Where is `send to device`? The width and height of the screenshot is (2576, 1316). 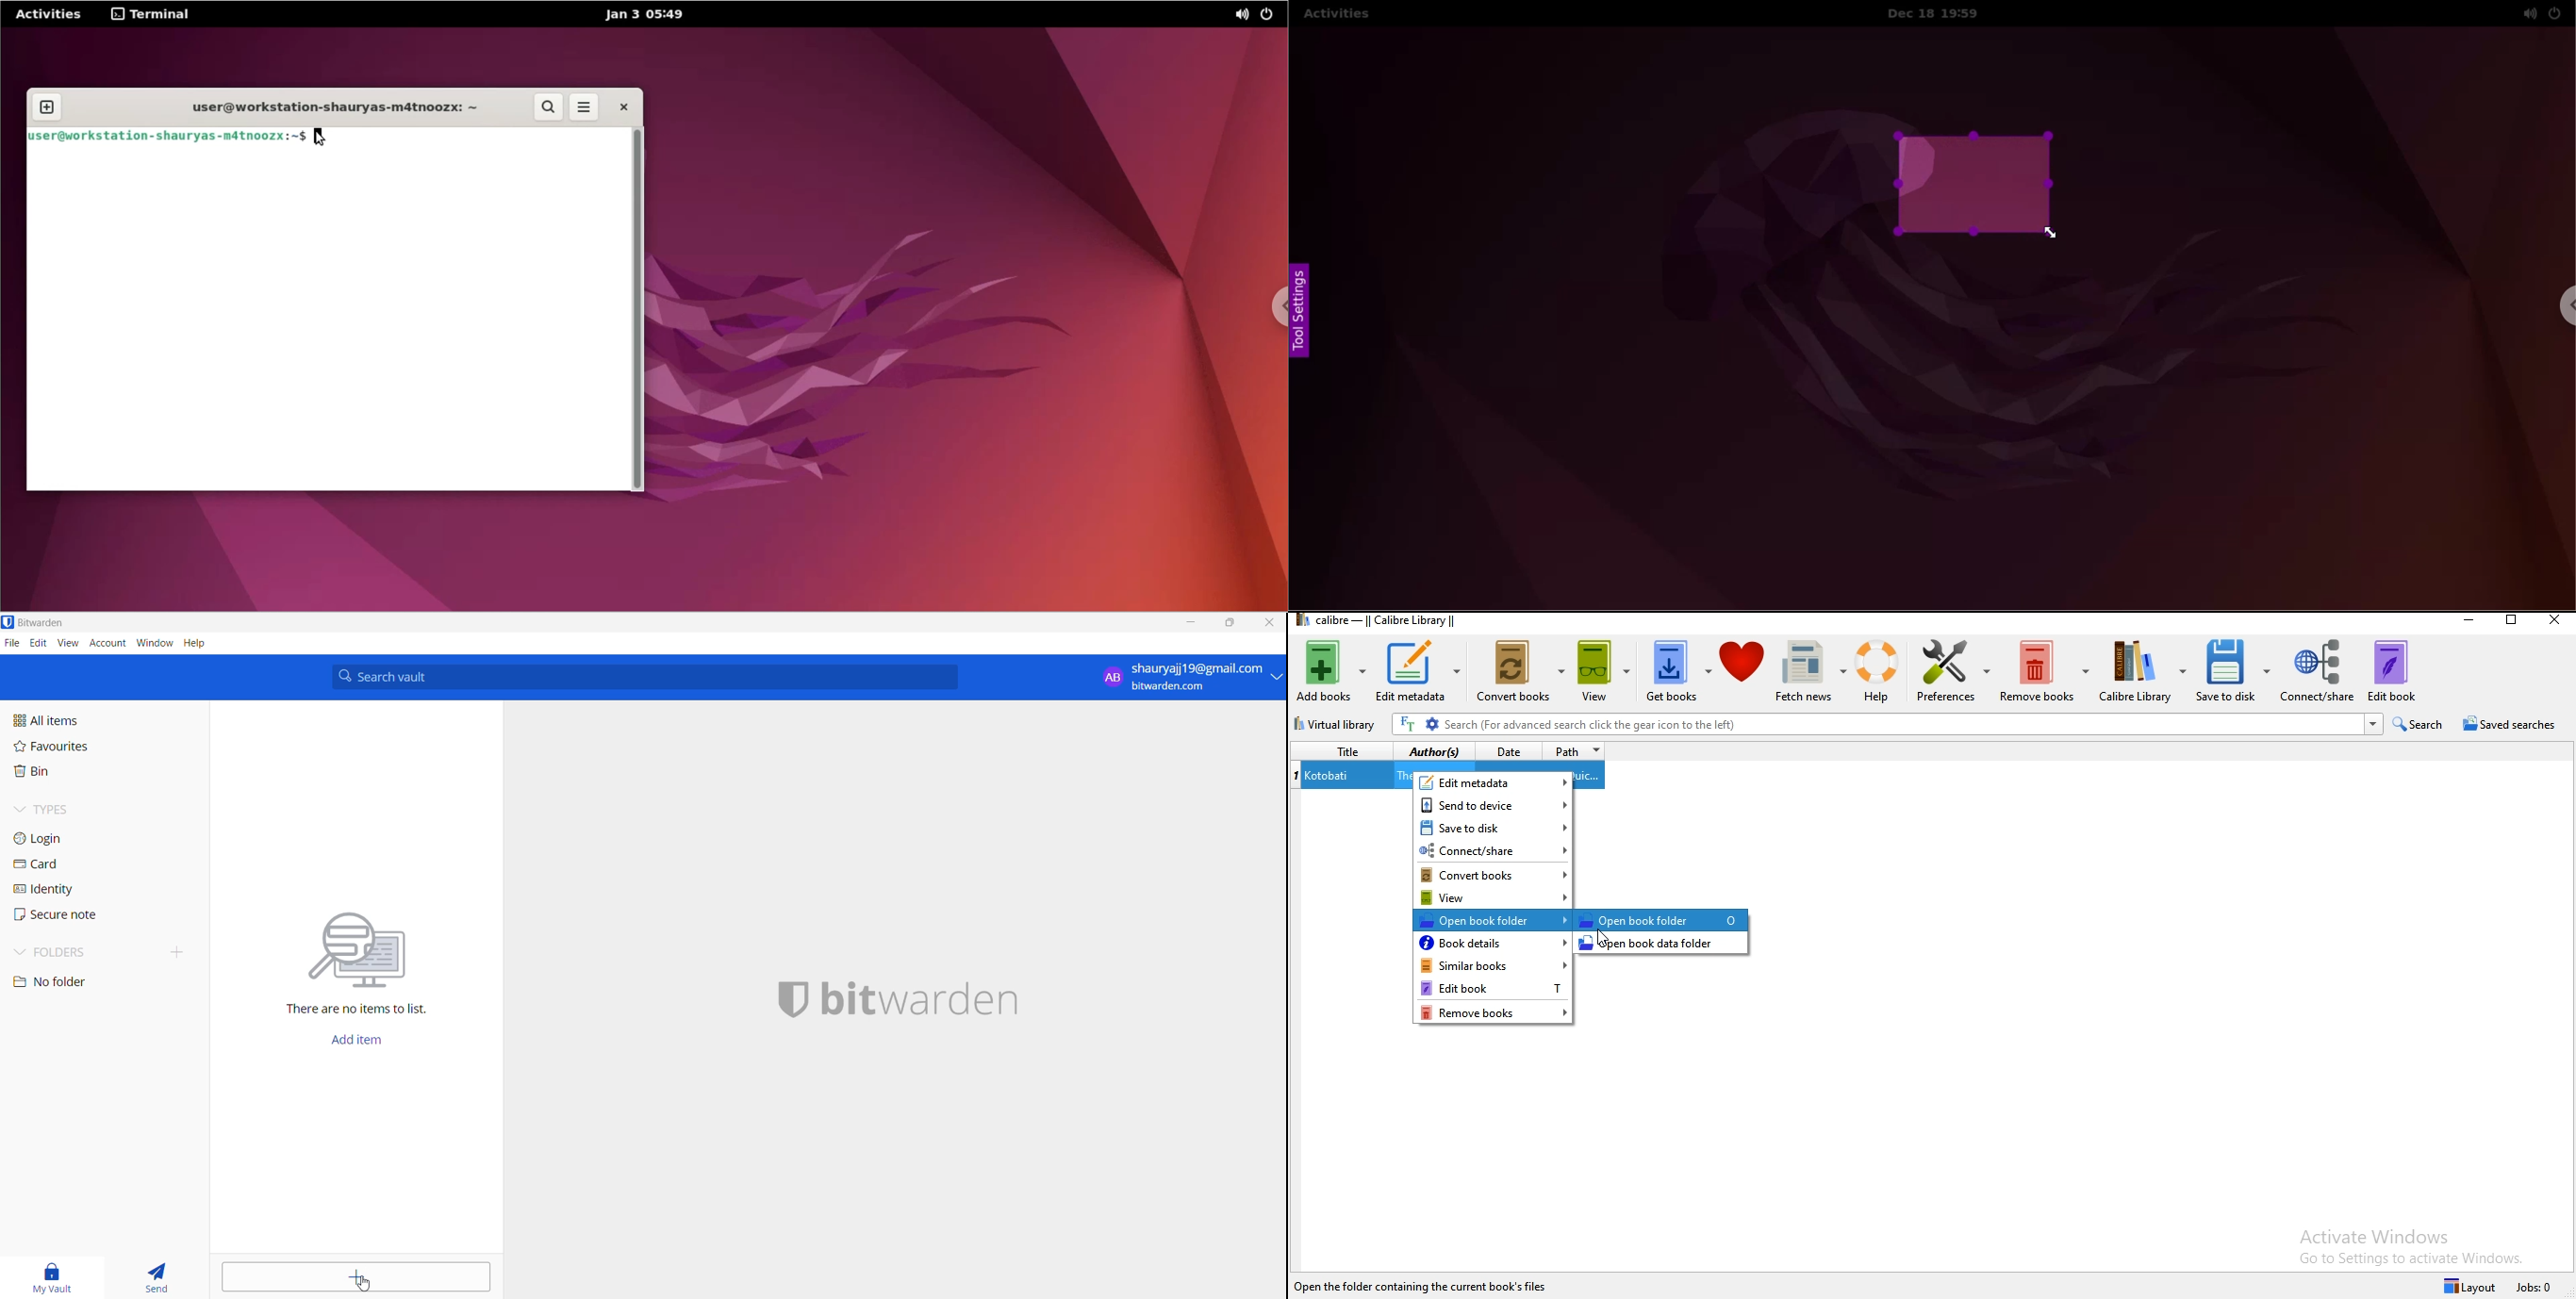 send to device is located at coordinates (1495, 805).